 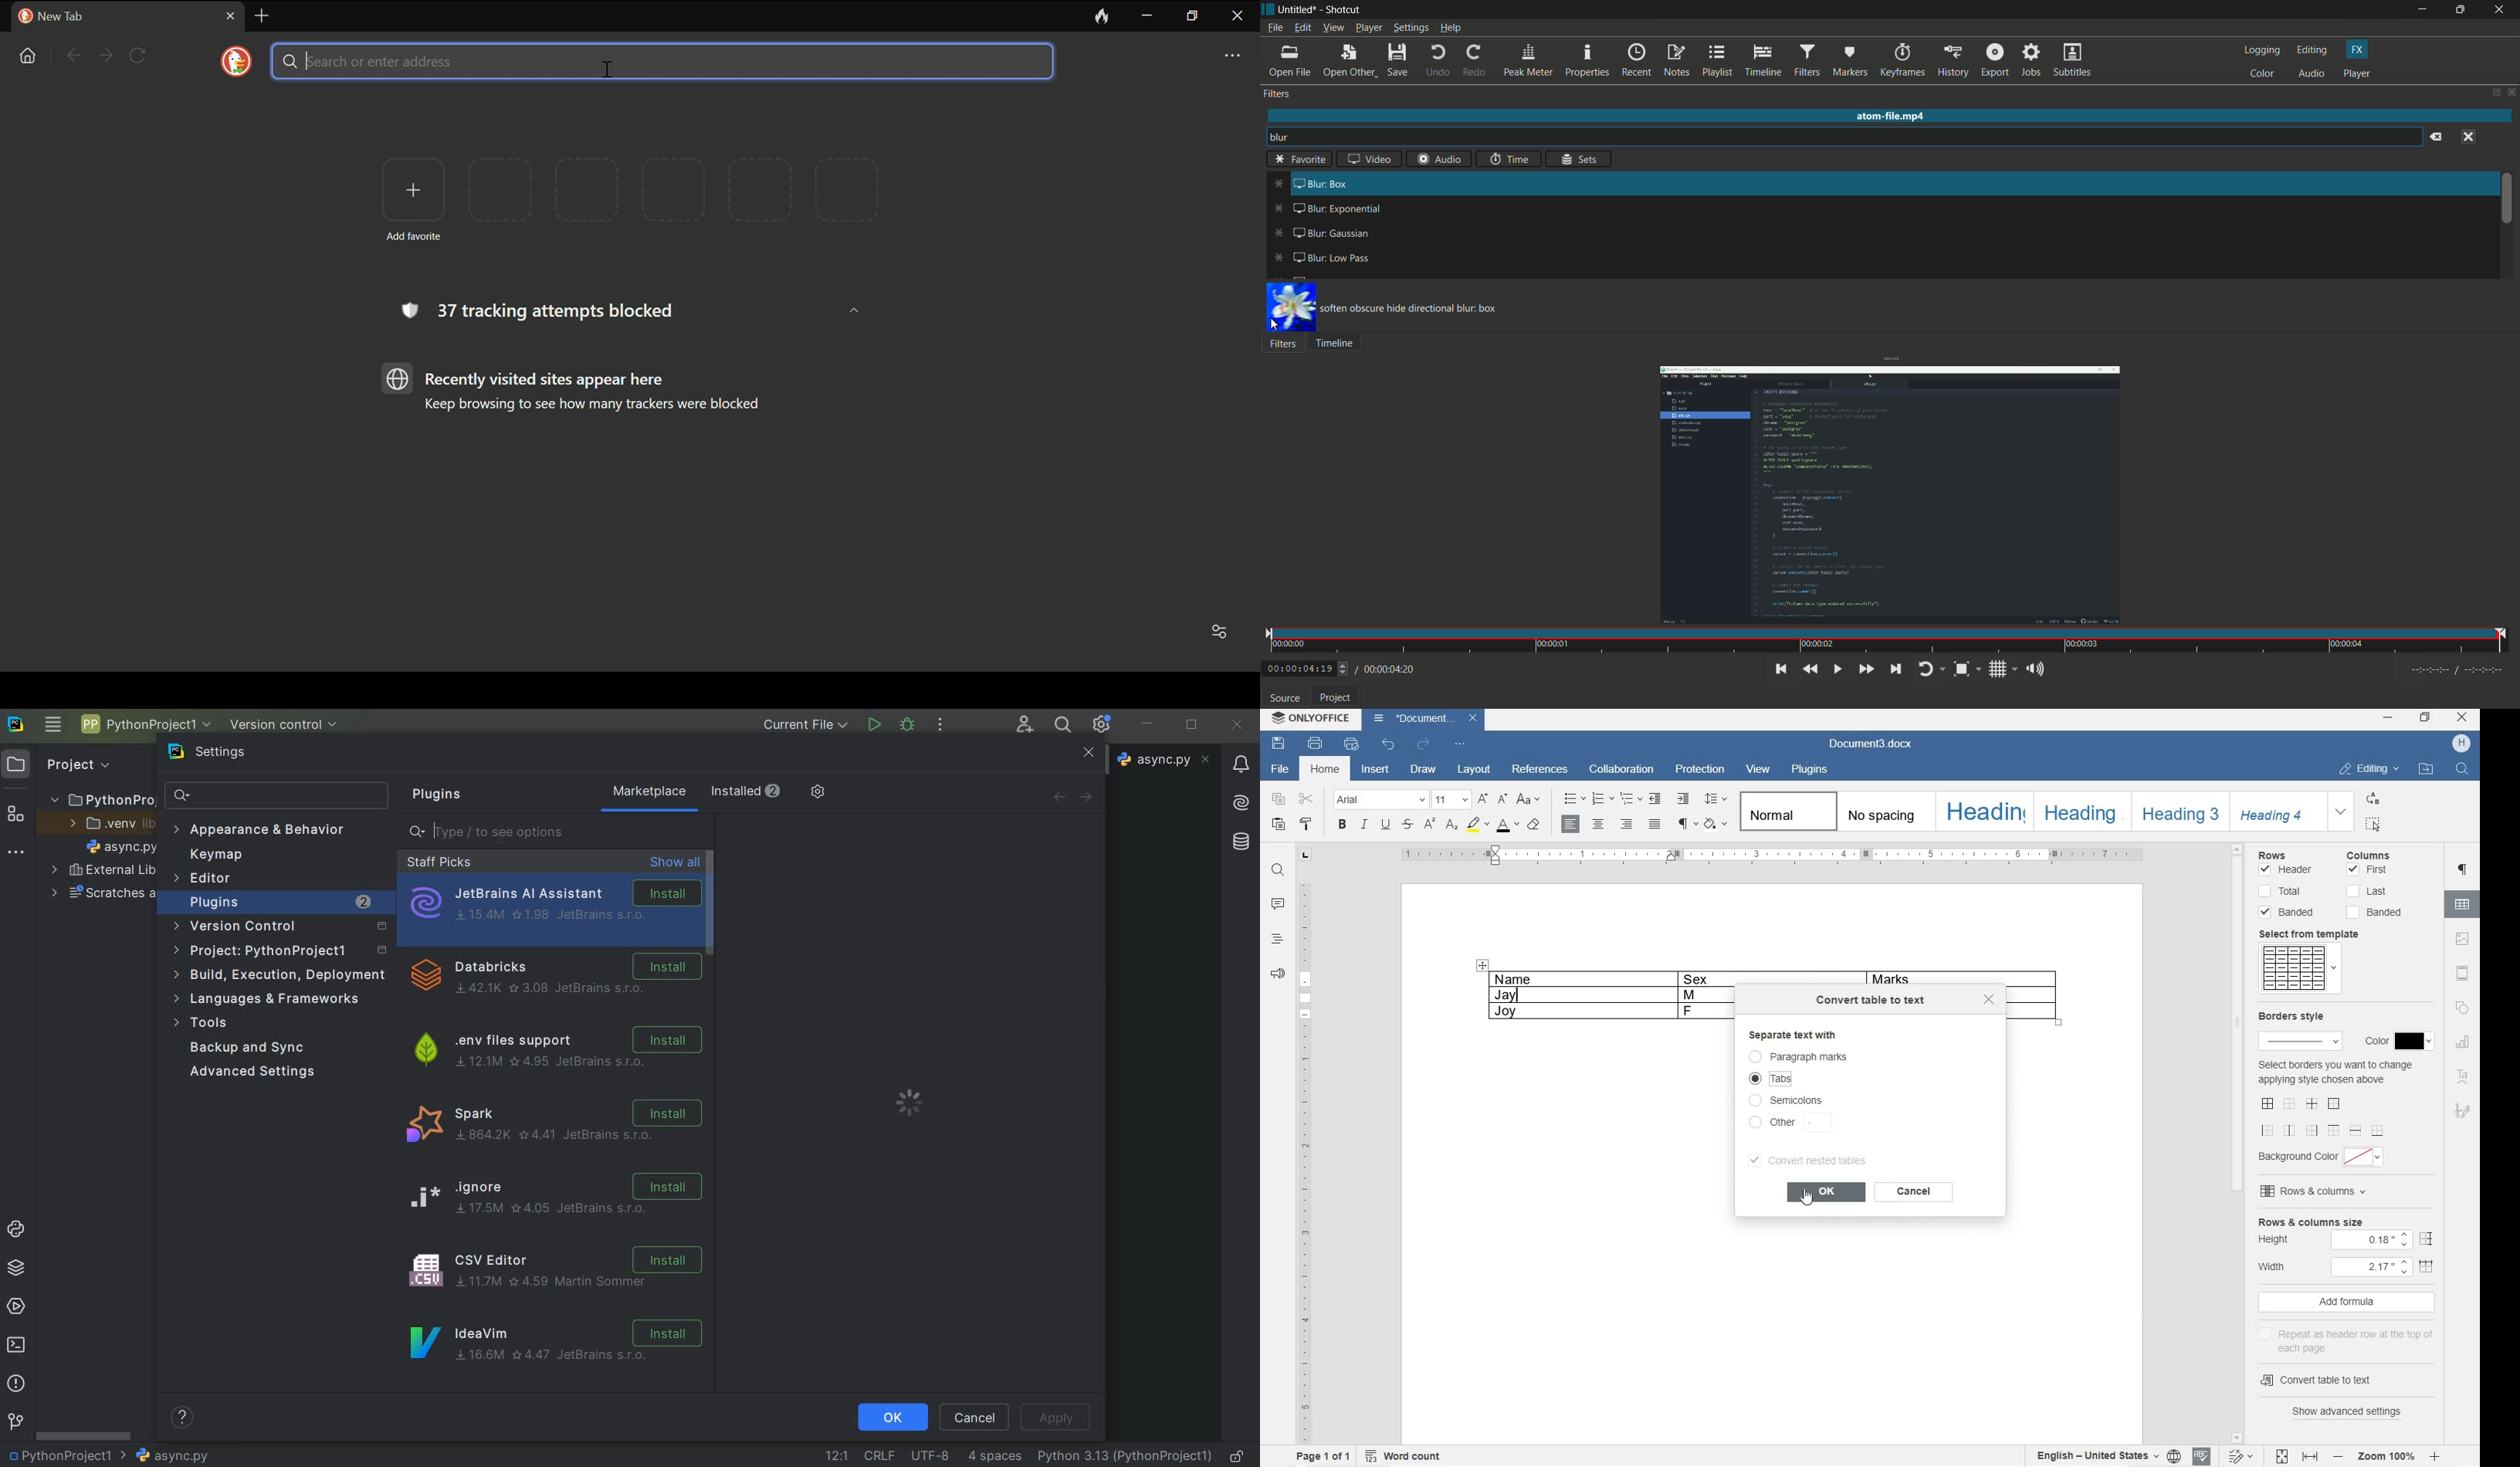 What do you see at coordinates (1993, 61) in the screenshot?
I see `export` at bounding box center [1993, 61].